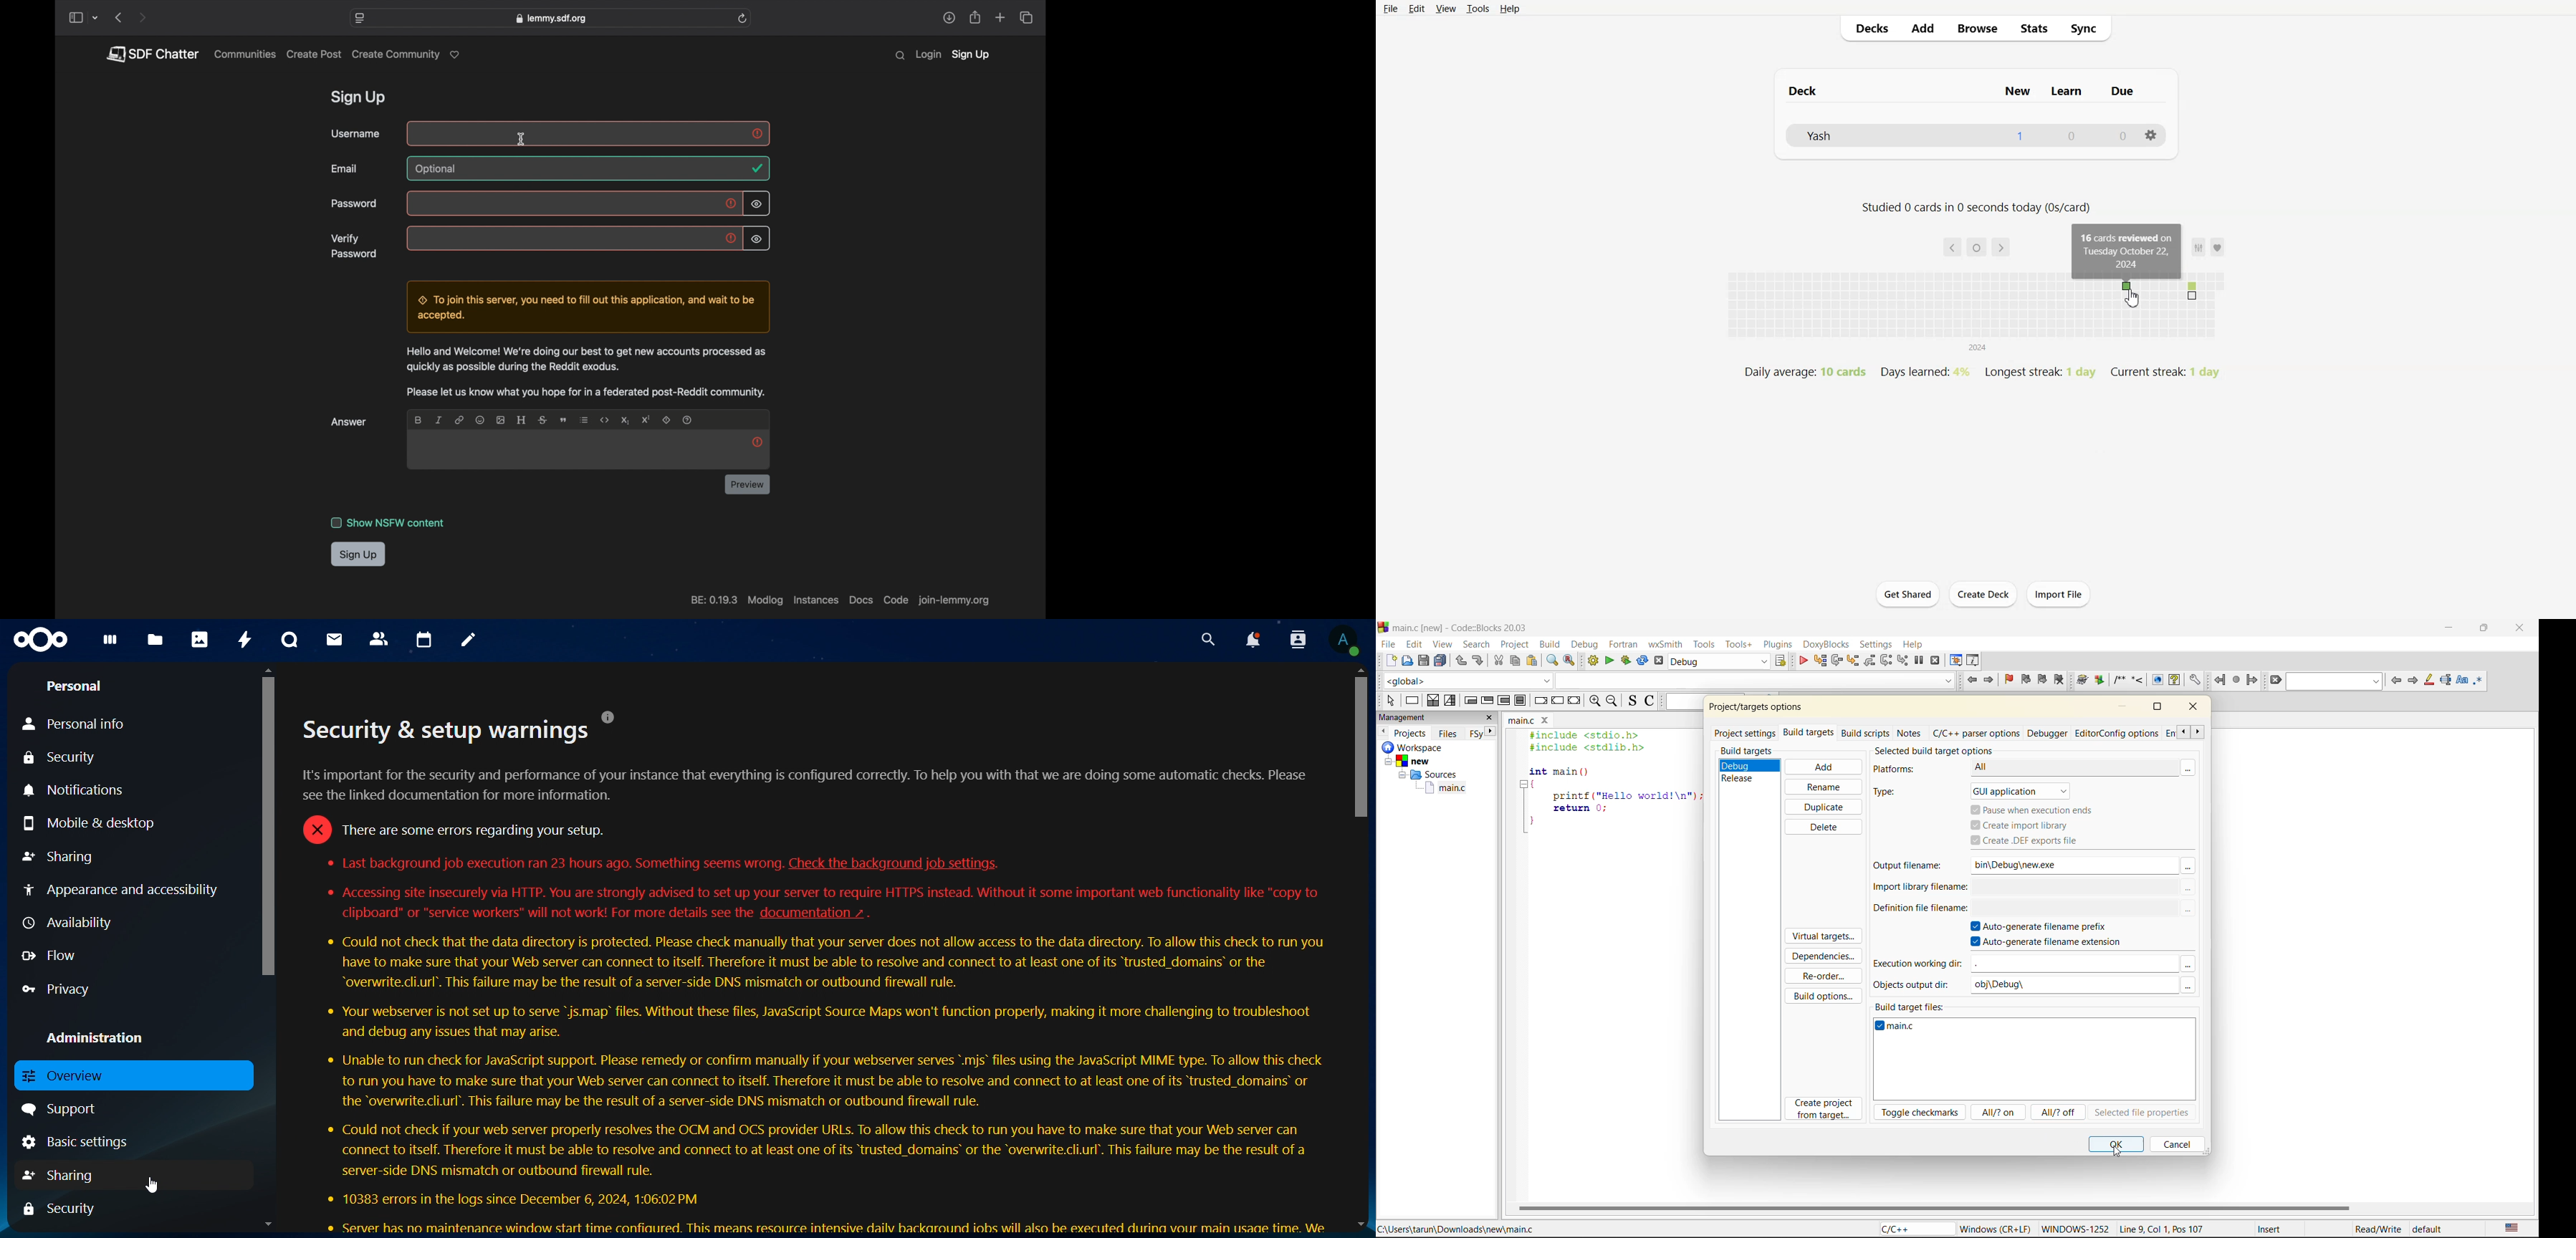  Describe the element at coordinates (1834, 134) in the screenshot. I see `yashs` at that location.